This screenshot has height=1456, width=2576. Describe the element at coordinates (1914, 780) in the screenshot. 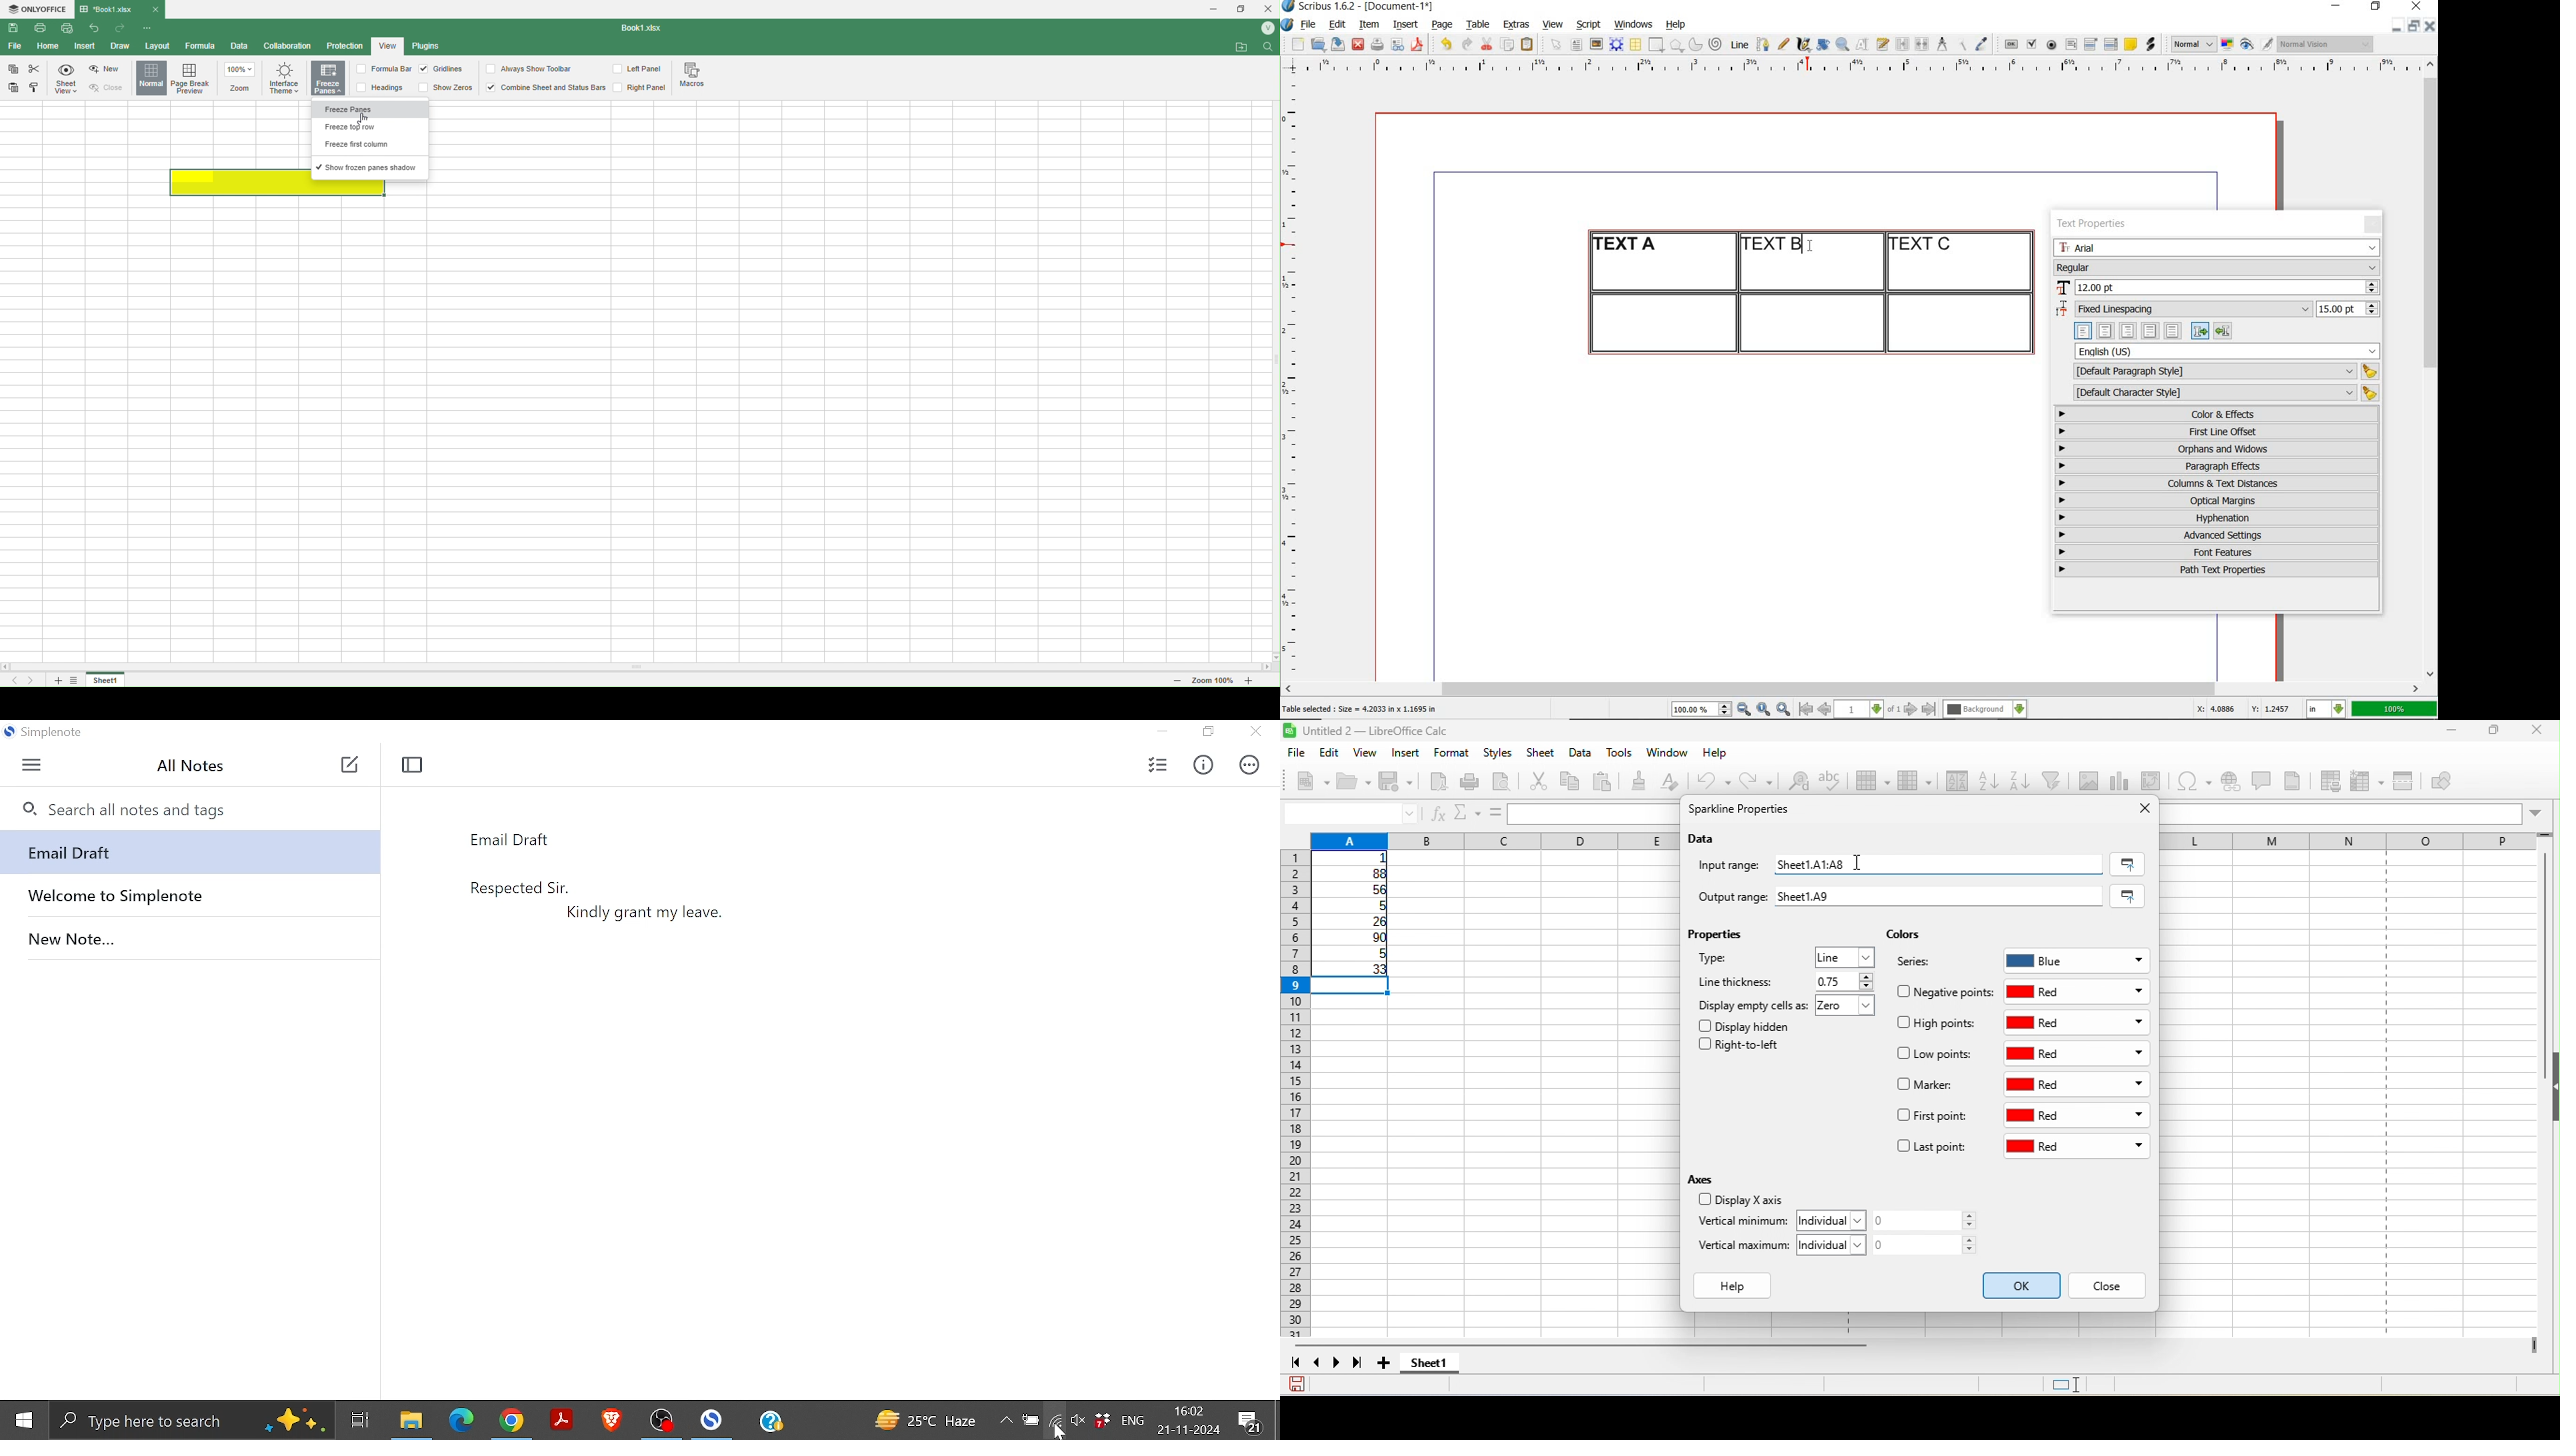

I see `column` at that location.